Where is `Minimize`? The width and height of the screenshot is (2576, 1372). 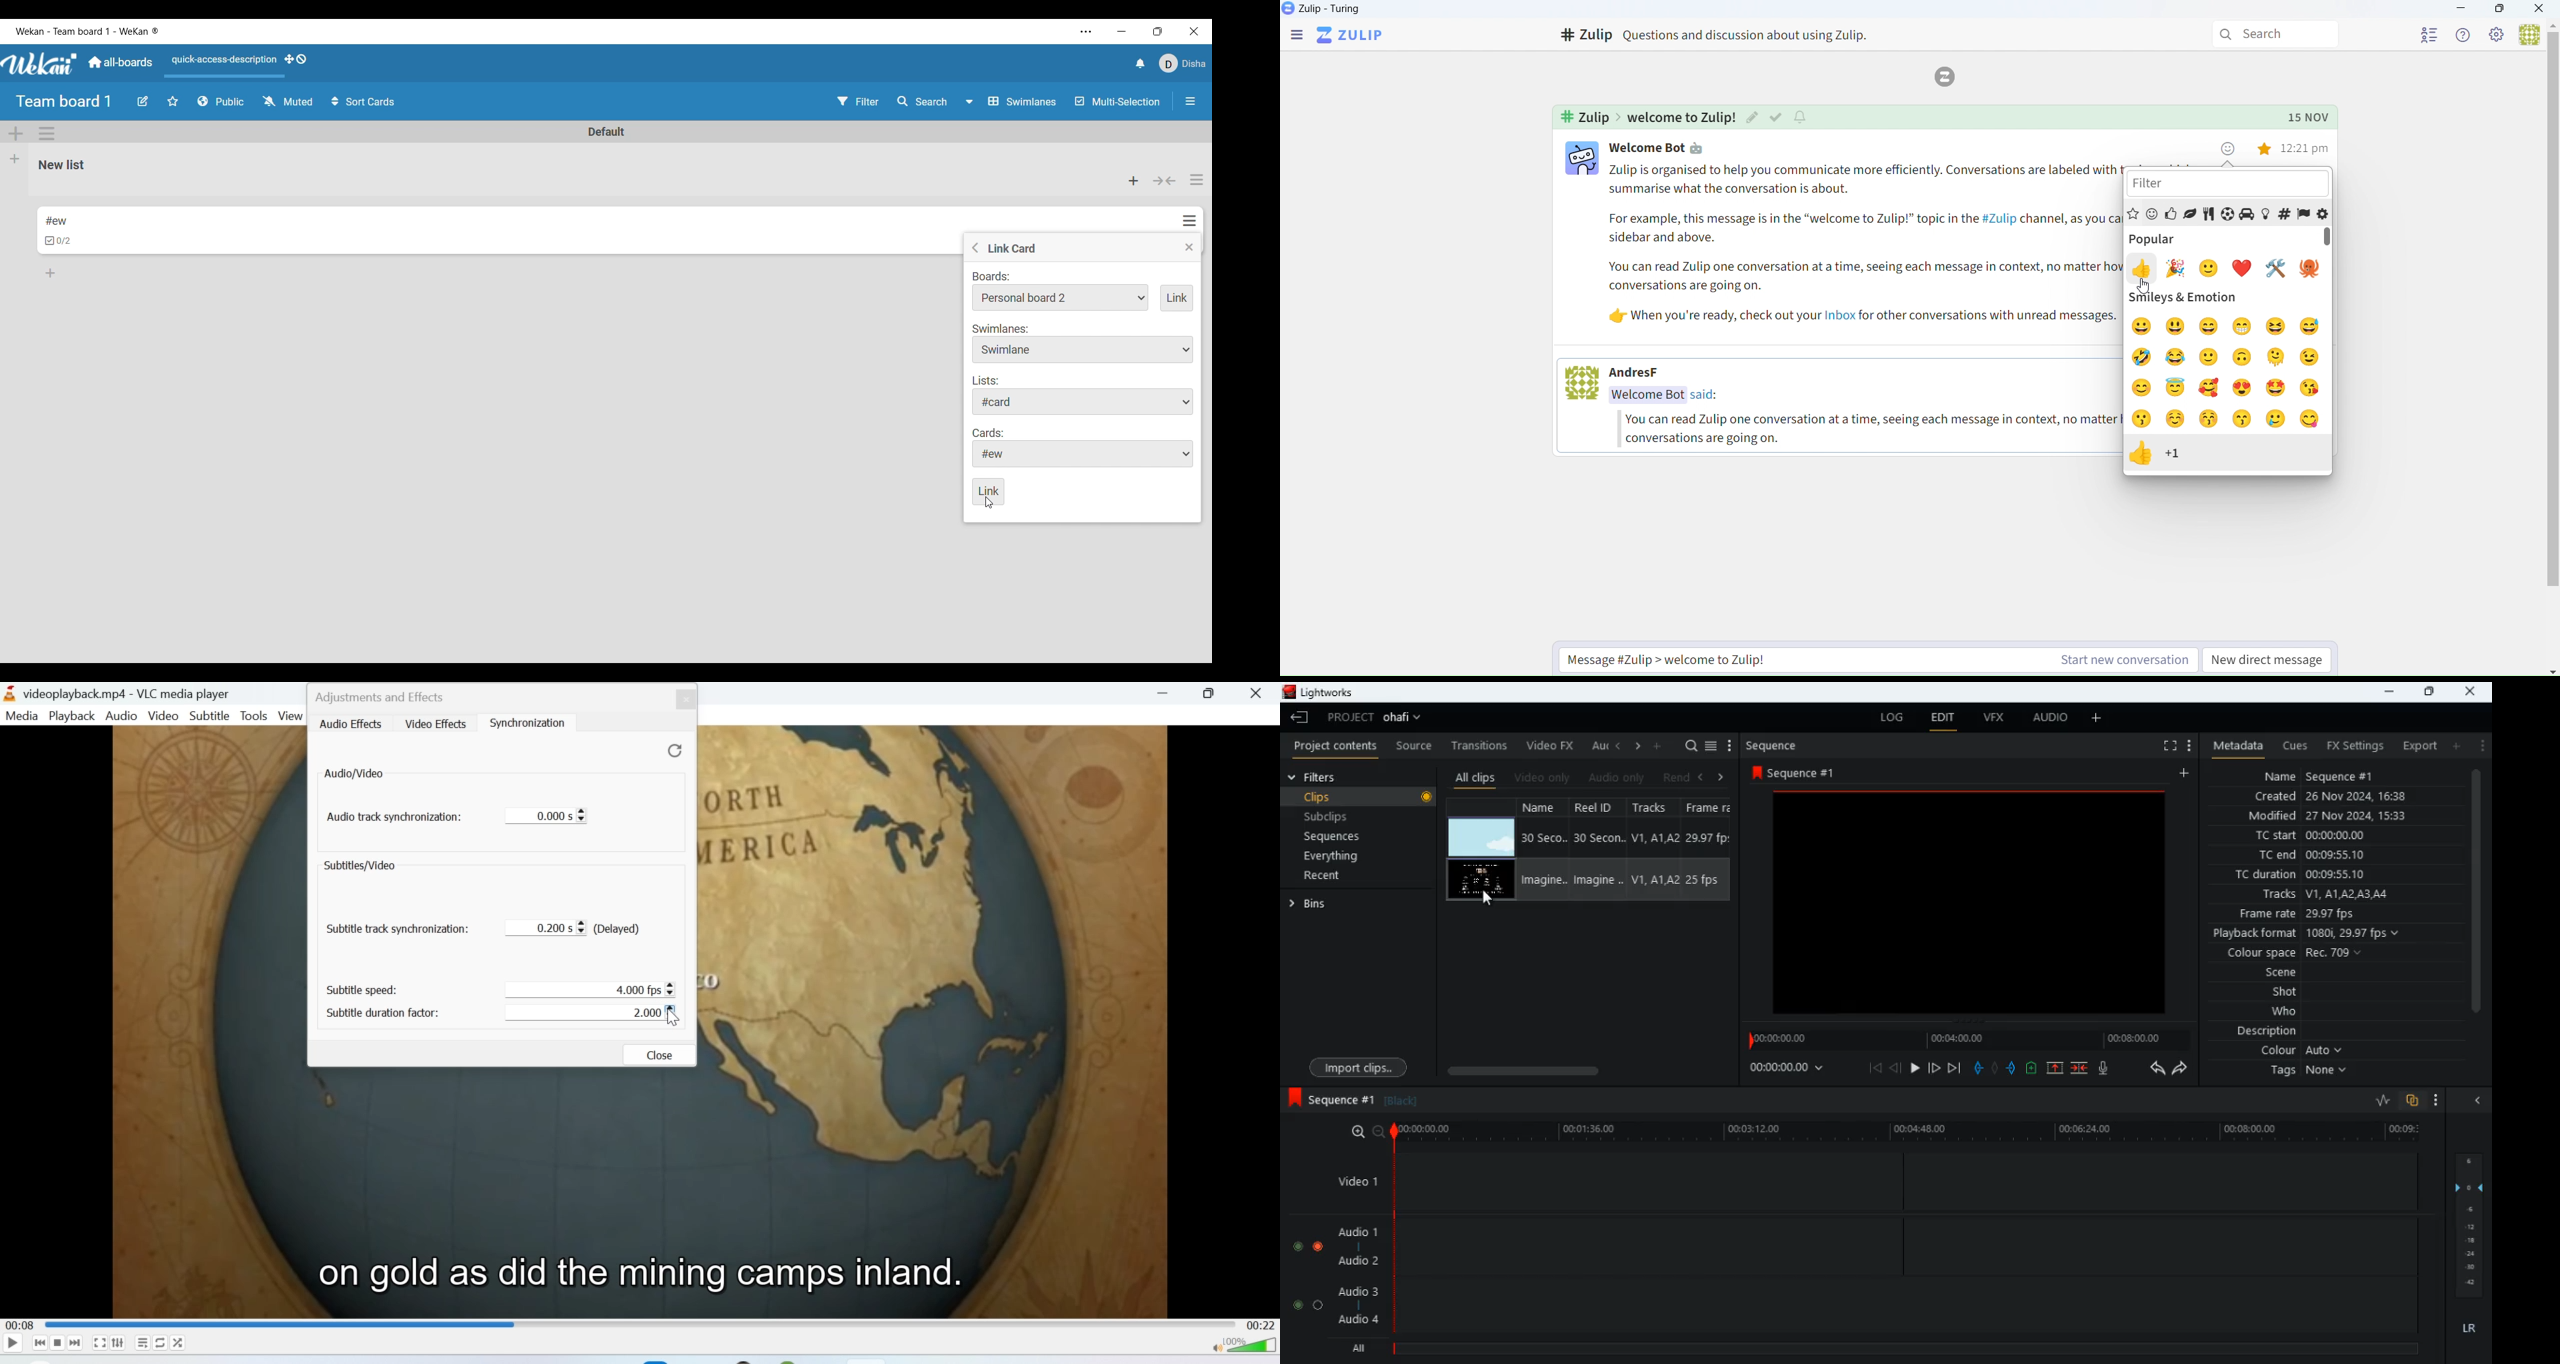 Minimize is located at coordinates (2464, 9).